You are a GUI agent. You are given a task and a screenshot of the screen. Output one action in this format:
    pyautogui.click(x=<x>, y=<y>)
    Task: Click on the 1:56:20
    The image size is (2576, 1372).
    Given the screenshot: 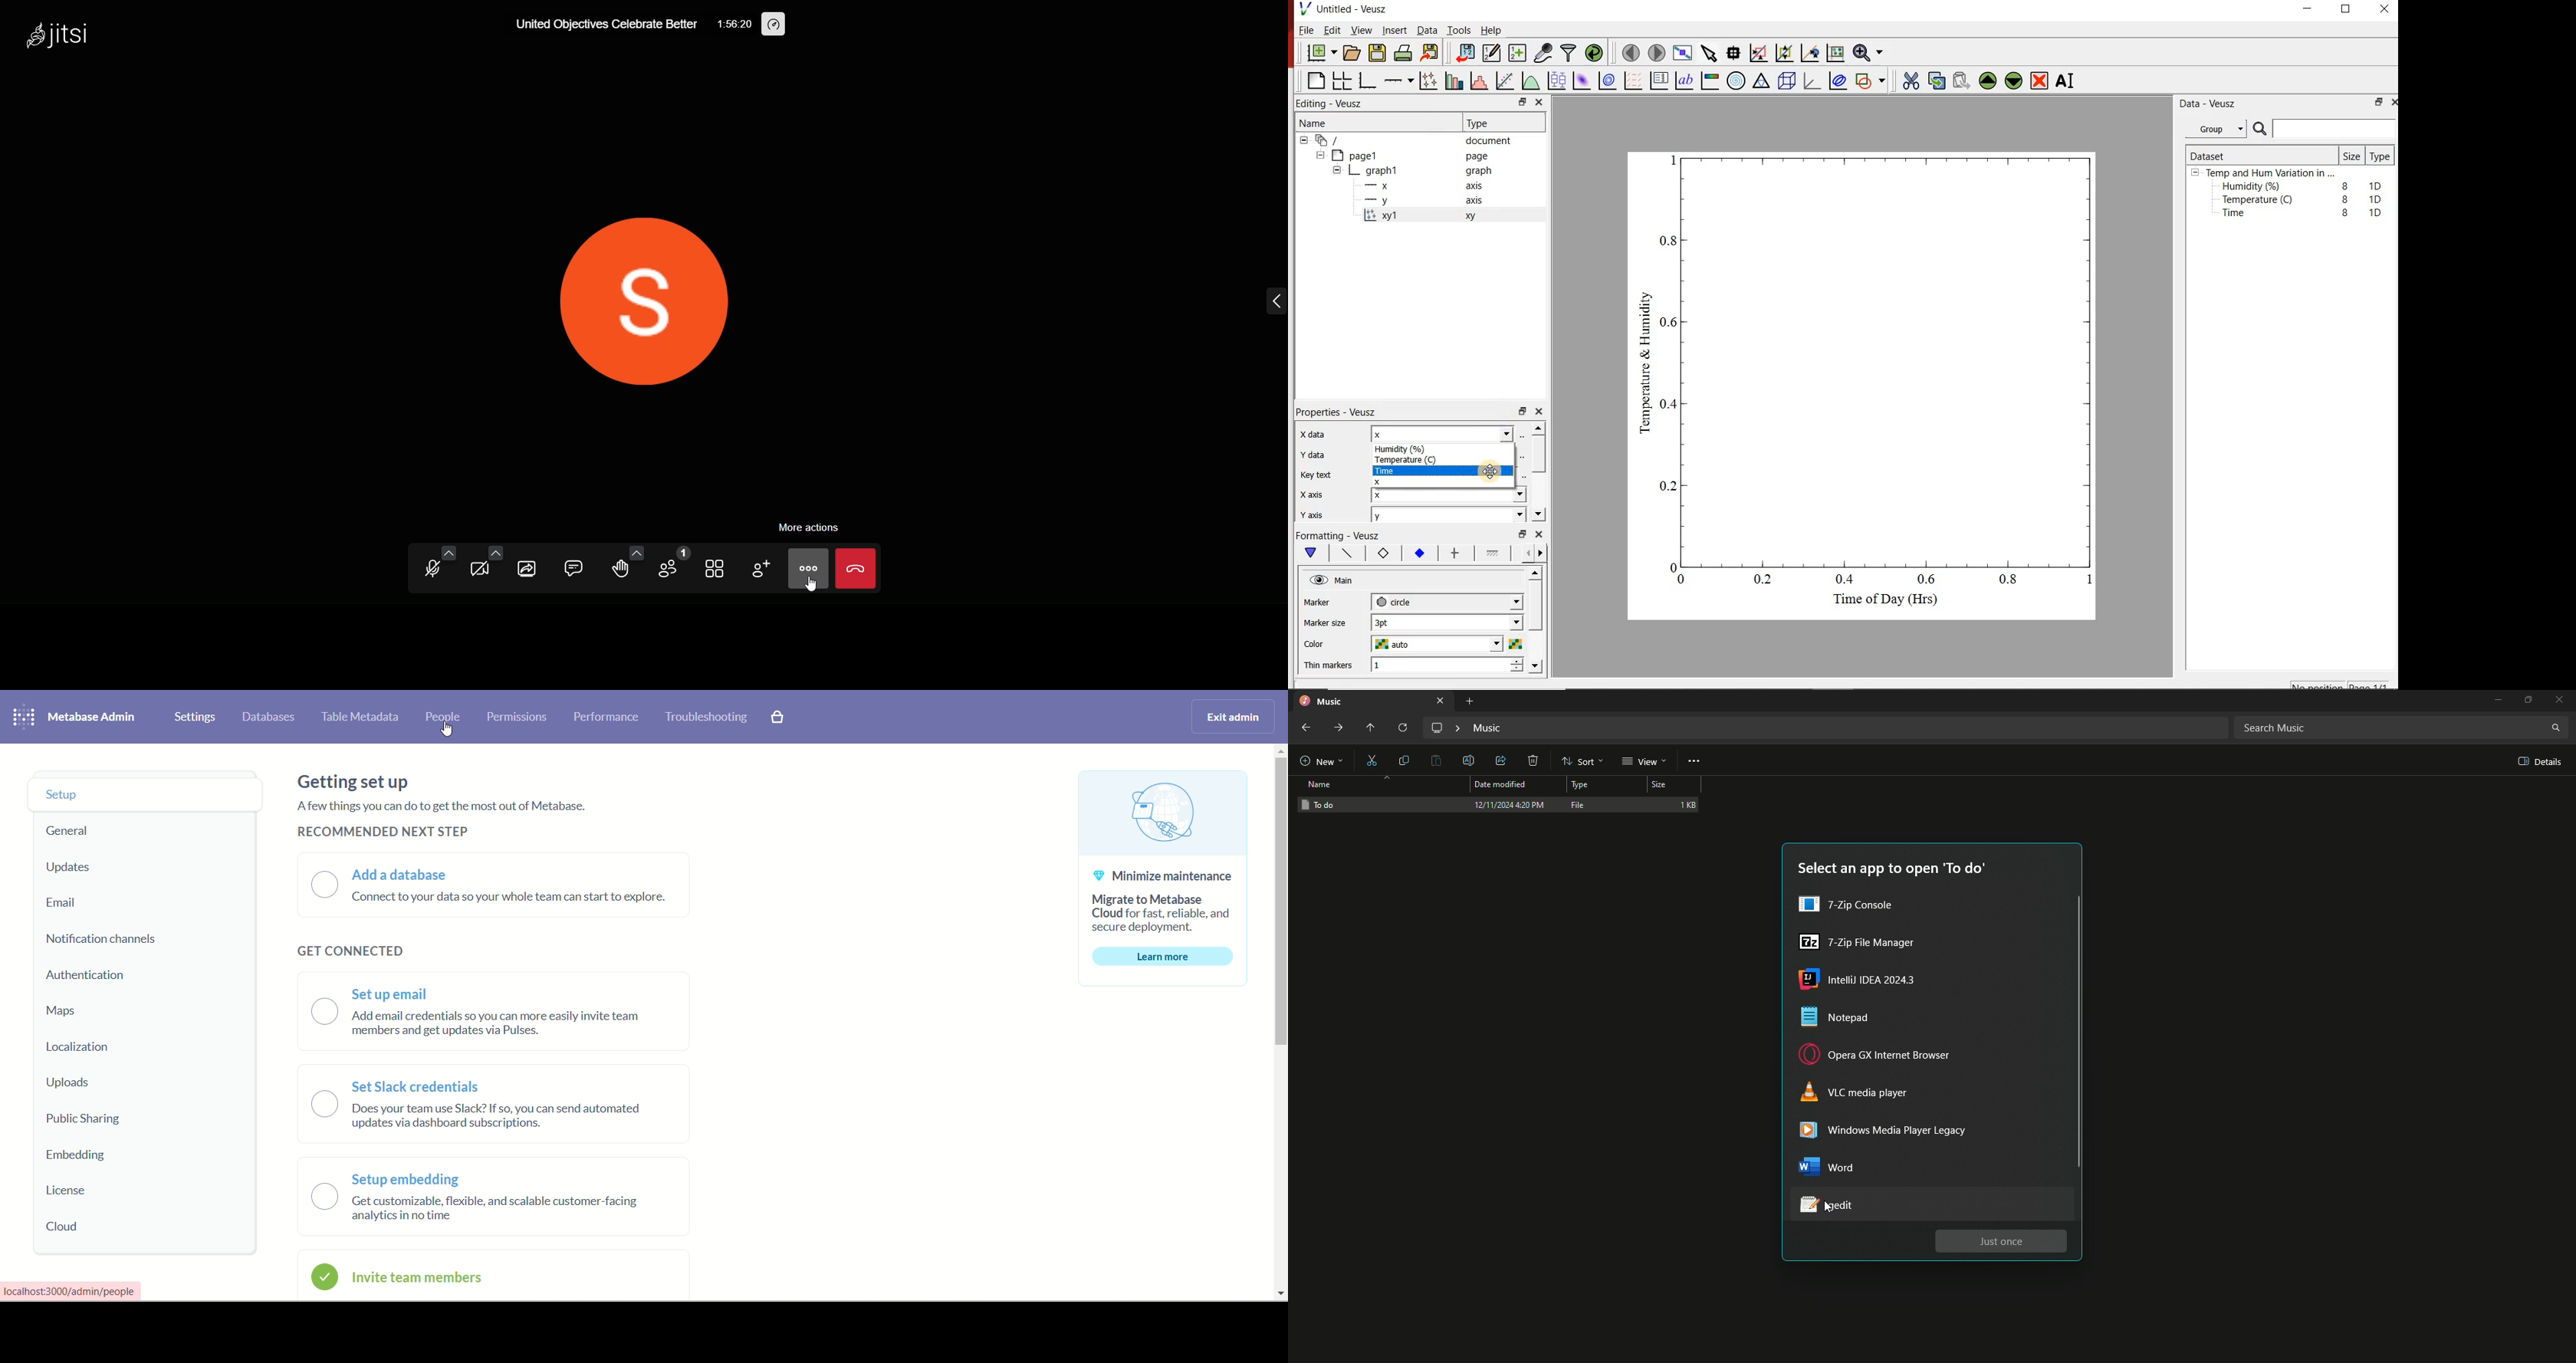 What is the action you would take?
    pyautogui.click(x=730, y=22)
    